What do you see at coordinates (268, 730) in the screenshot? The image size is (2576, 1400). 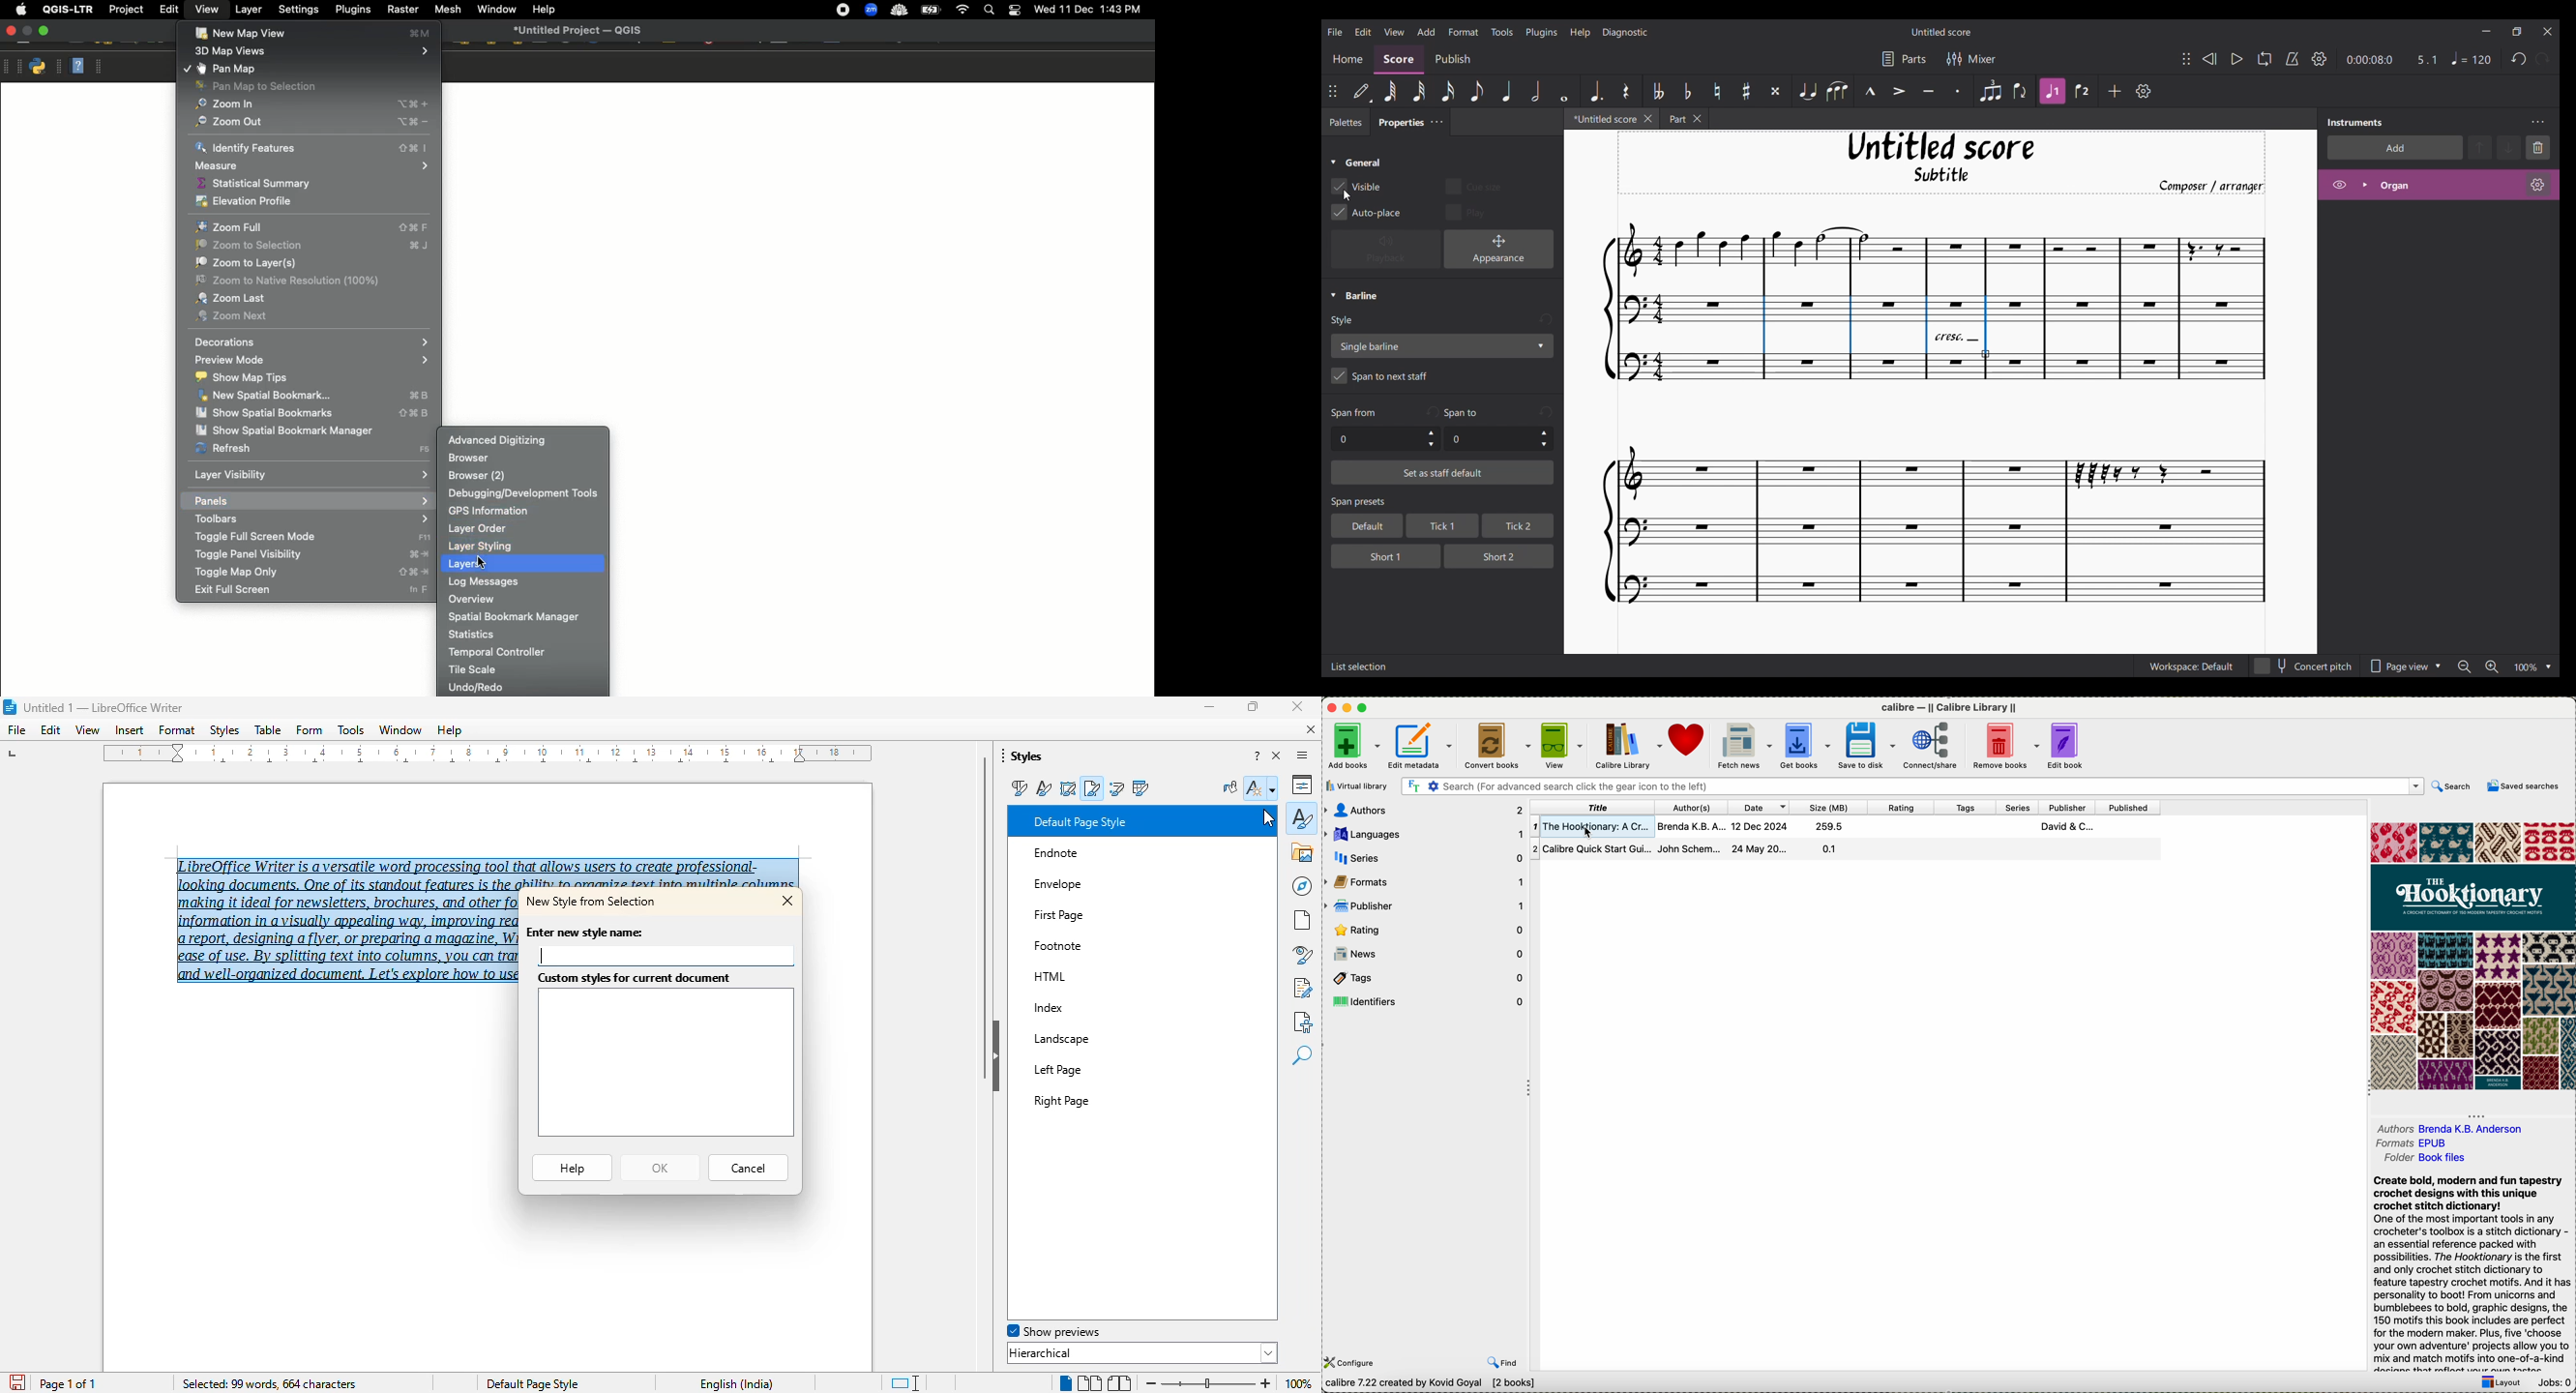 I see `table` at bounding box center [268, 730].